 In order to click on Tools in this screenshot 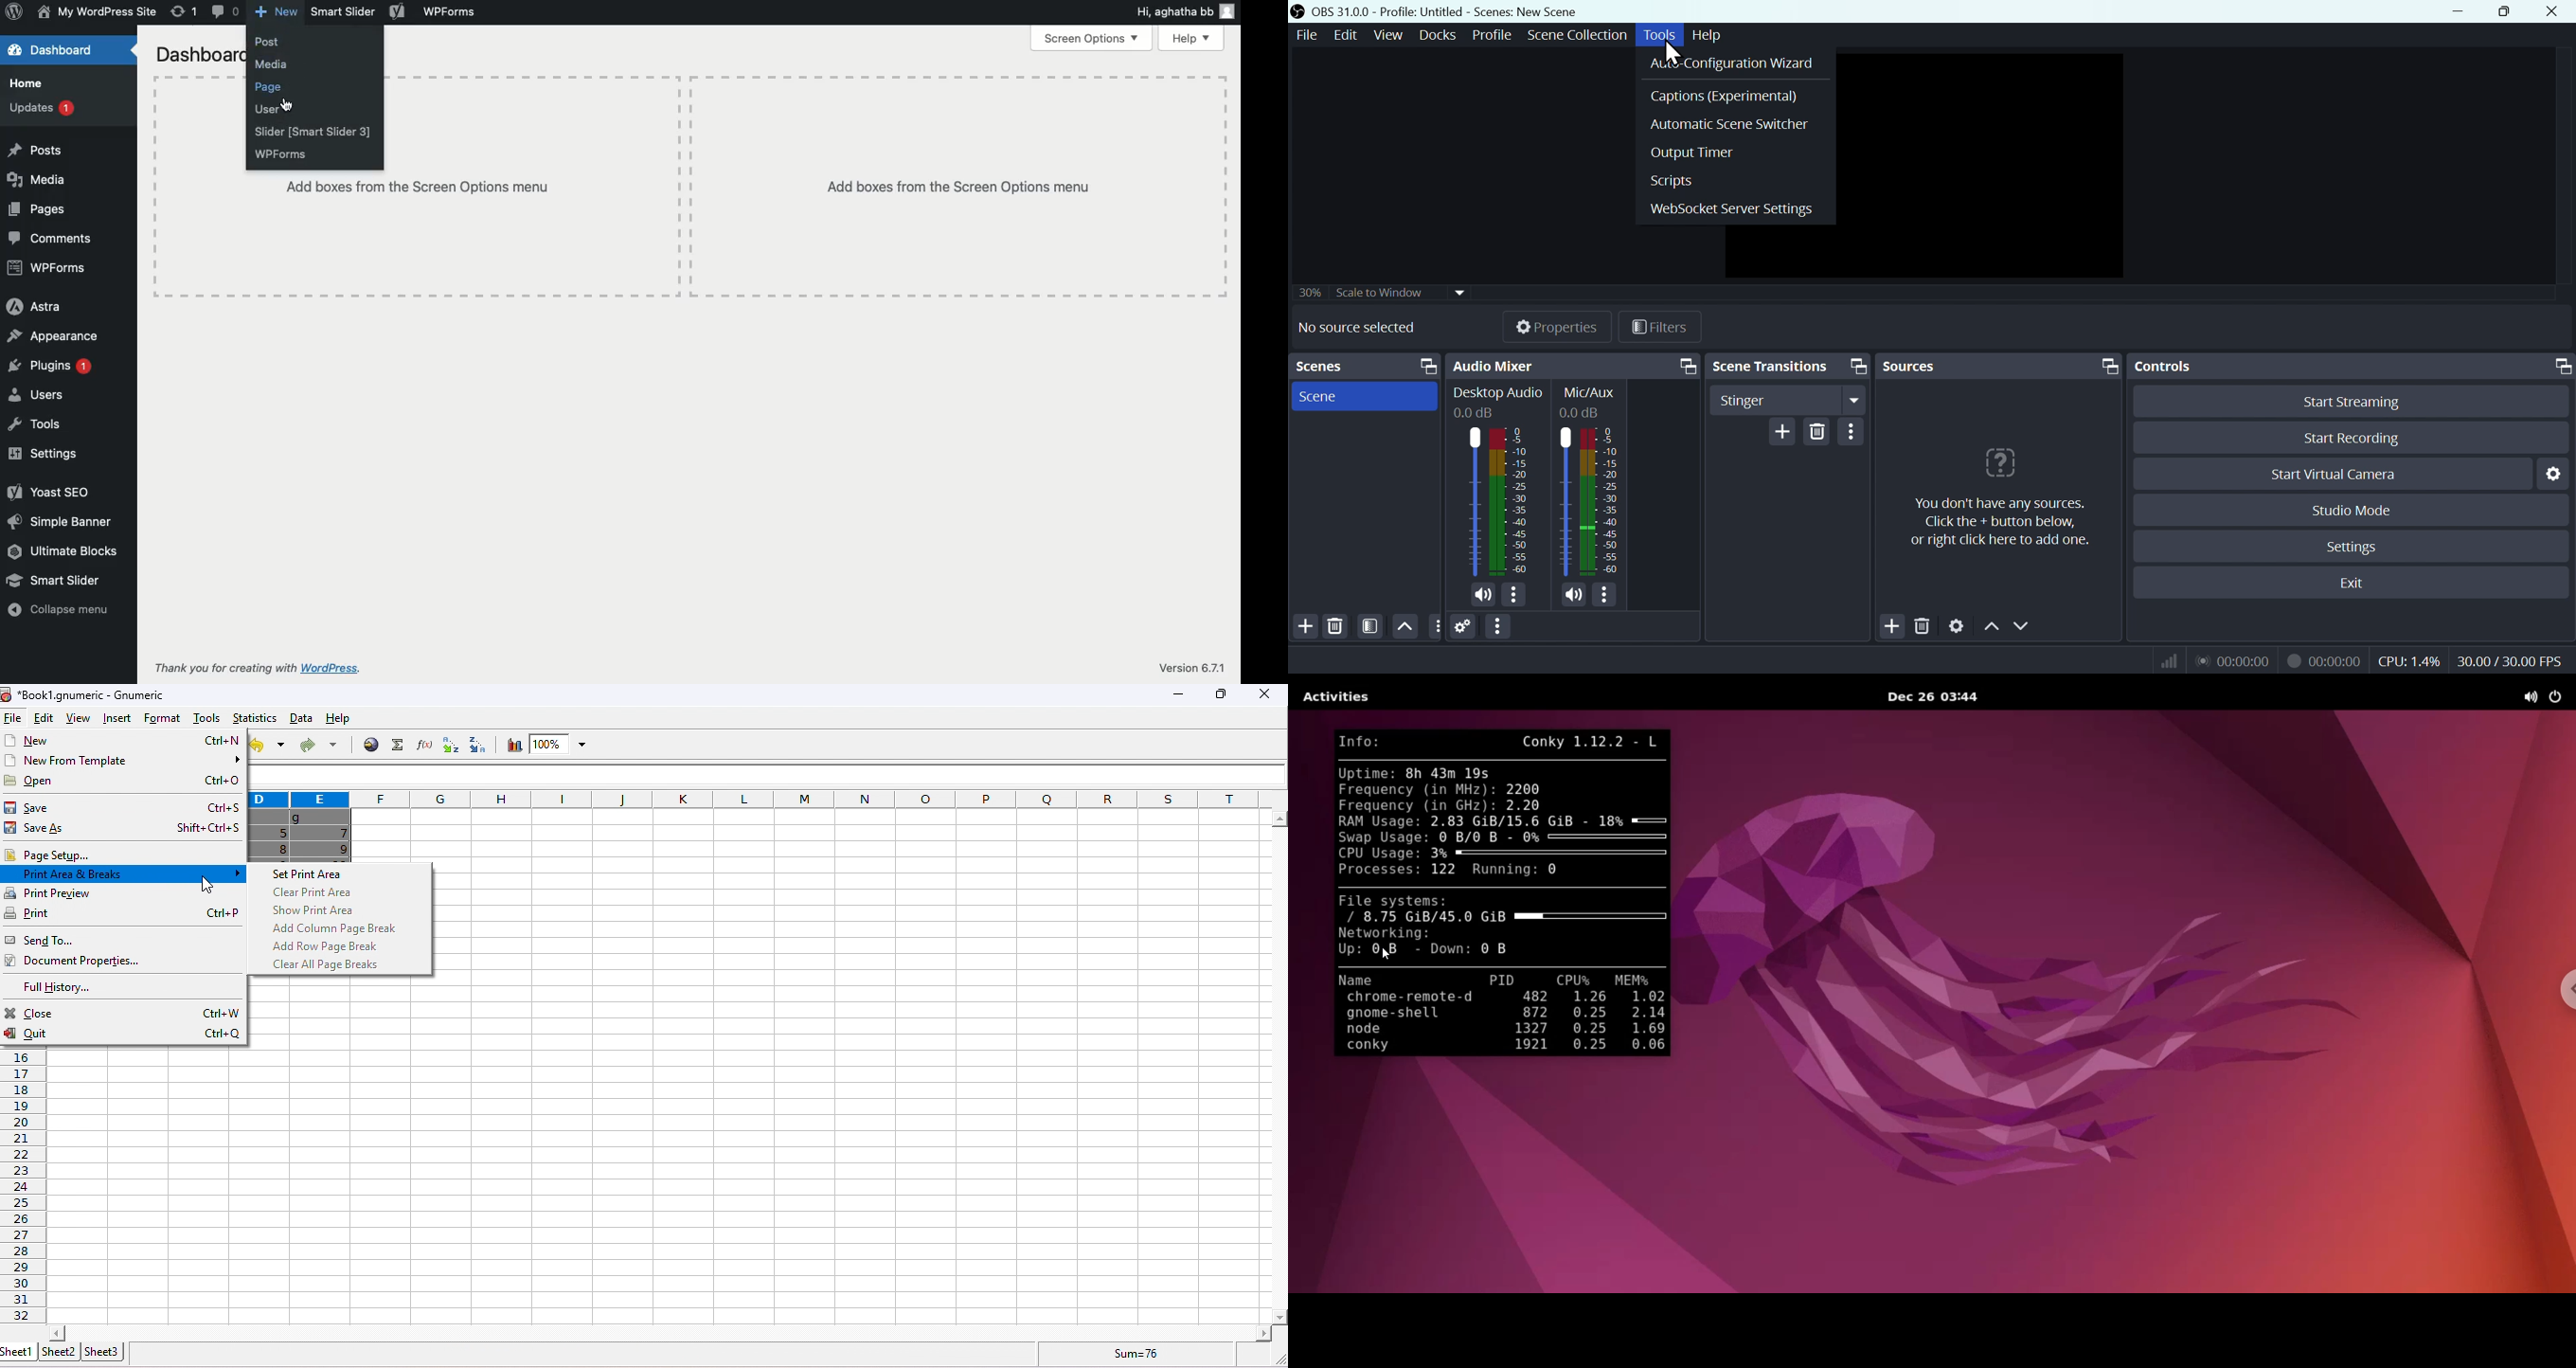, I will do `click(35, 424)`.